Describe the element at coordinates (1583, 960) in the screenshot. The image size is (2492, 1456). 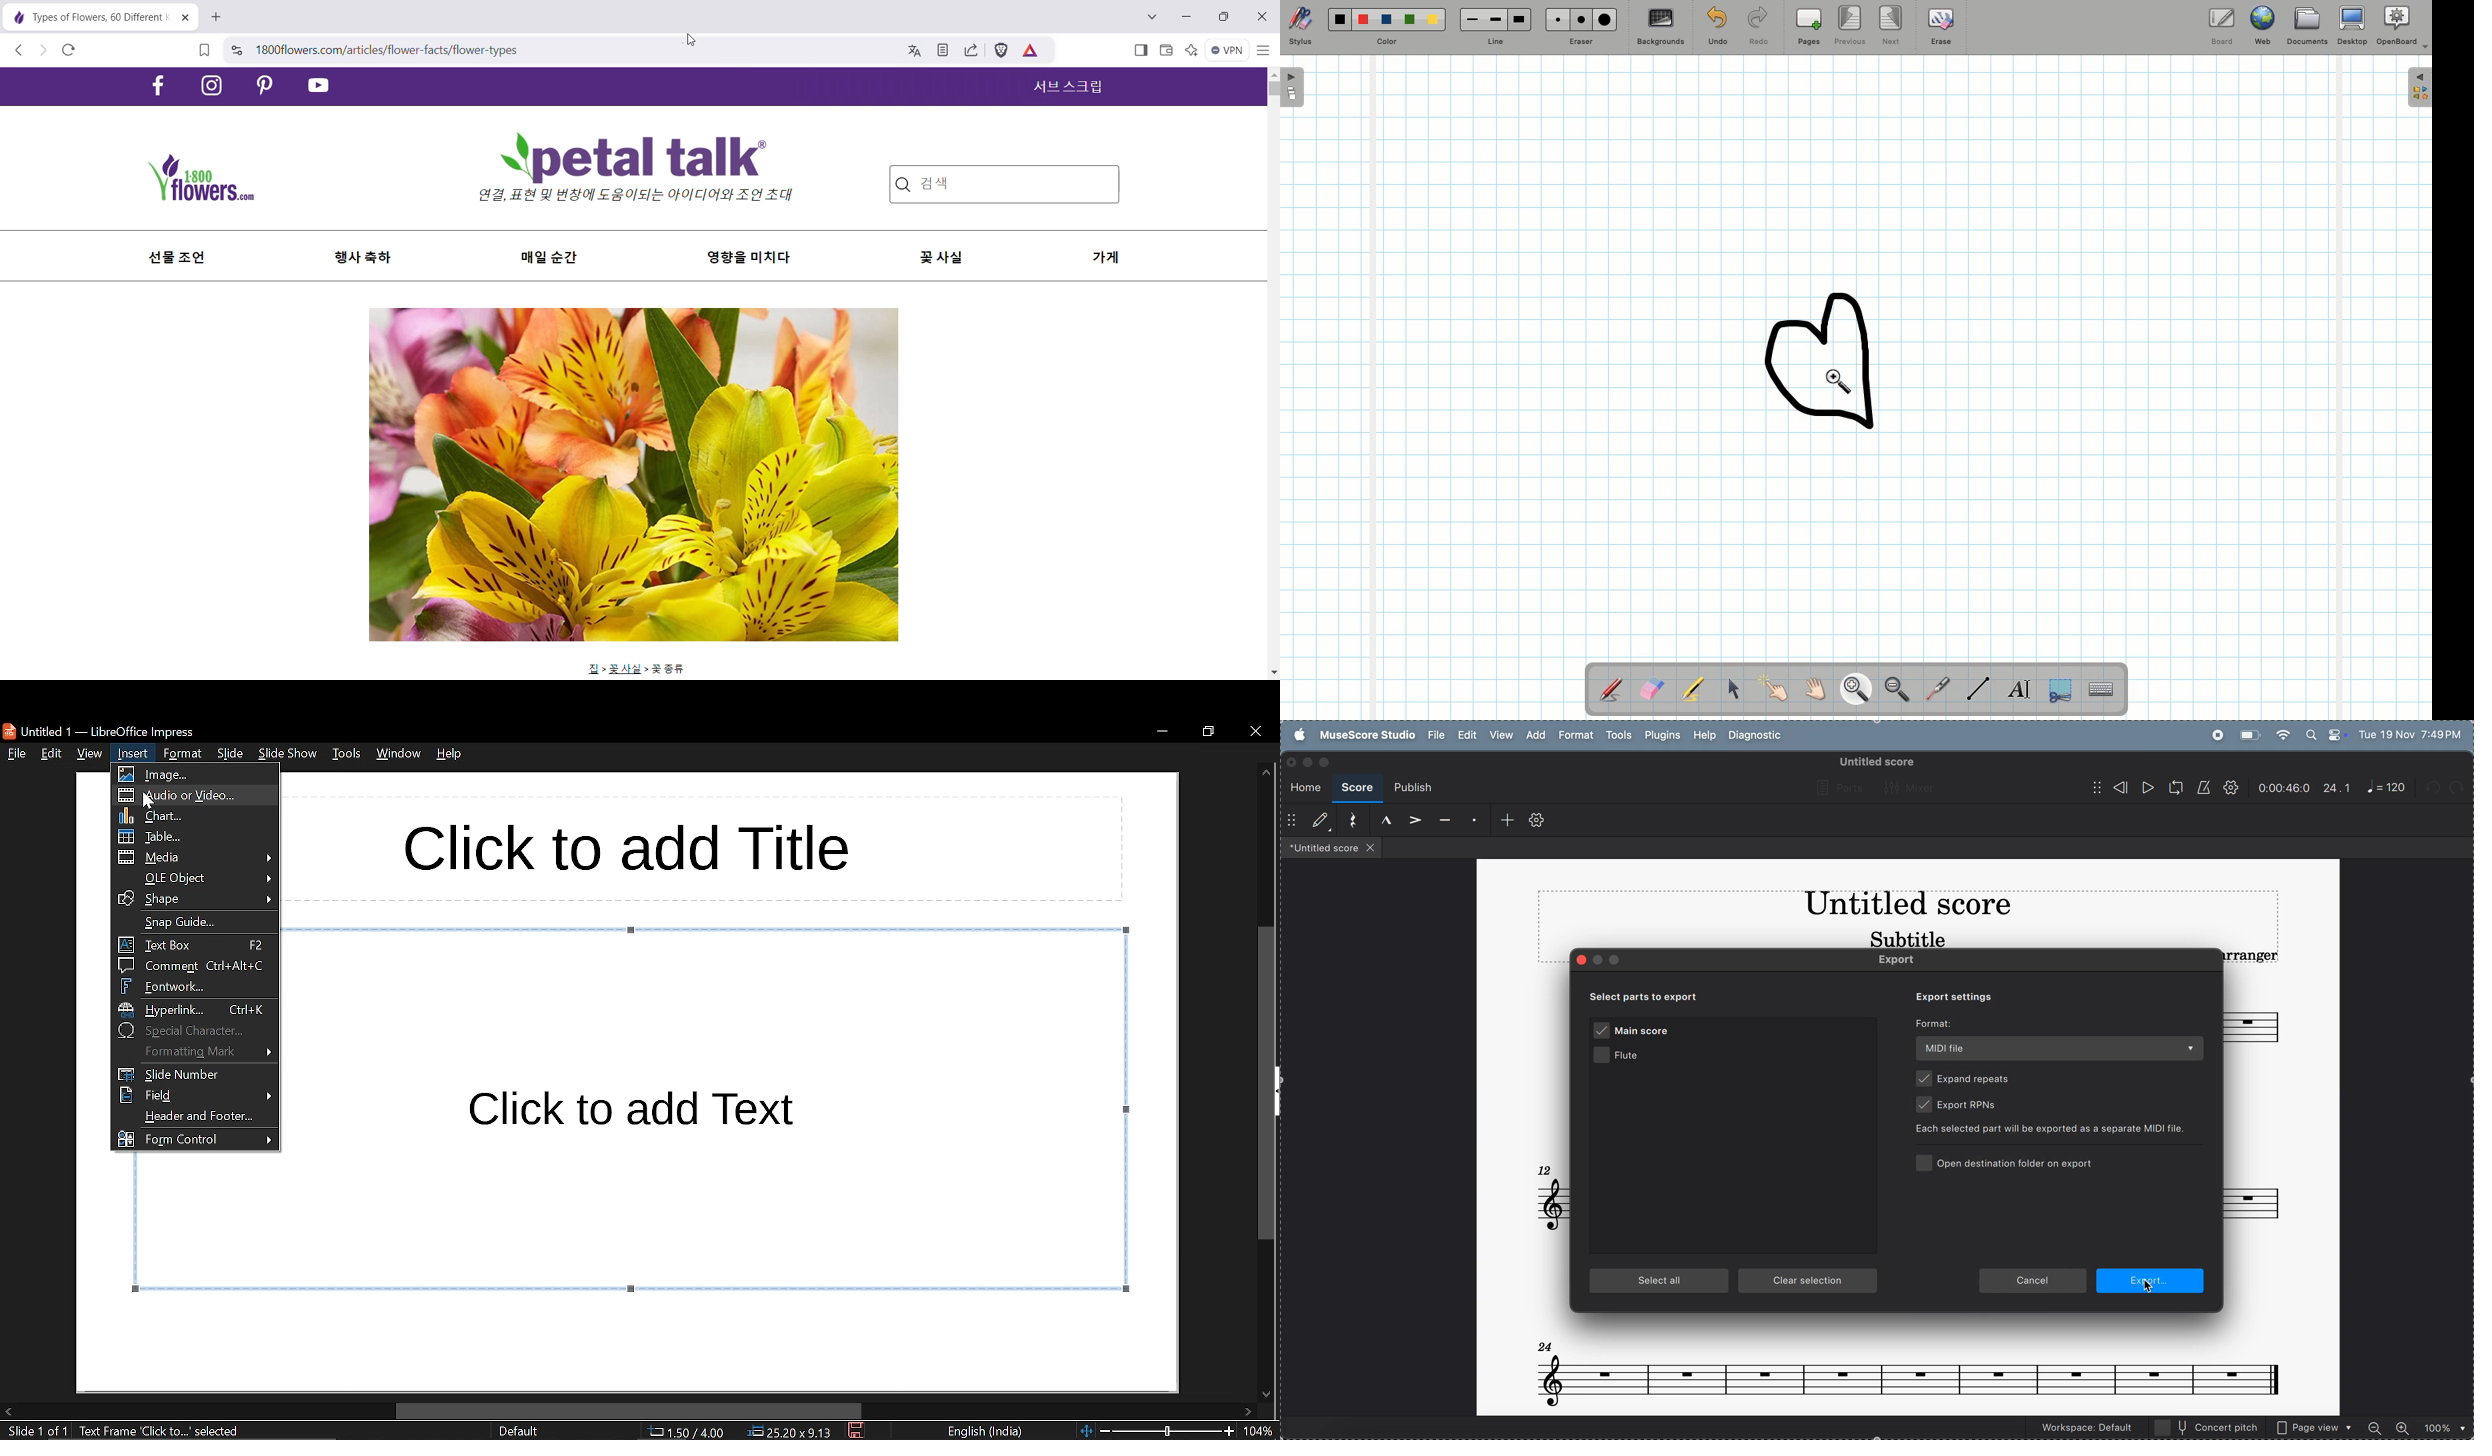
I see `close` at that location.